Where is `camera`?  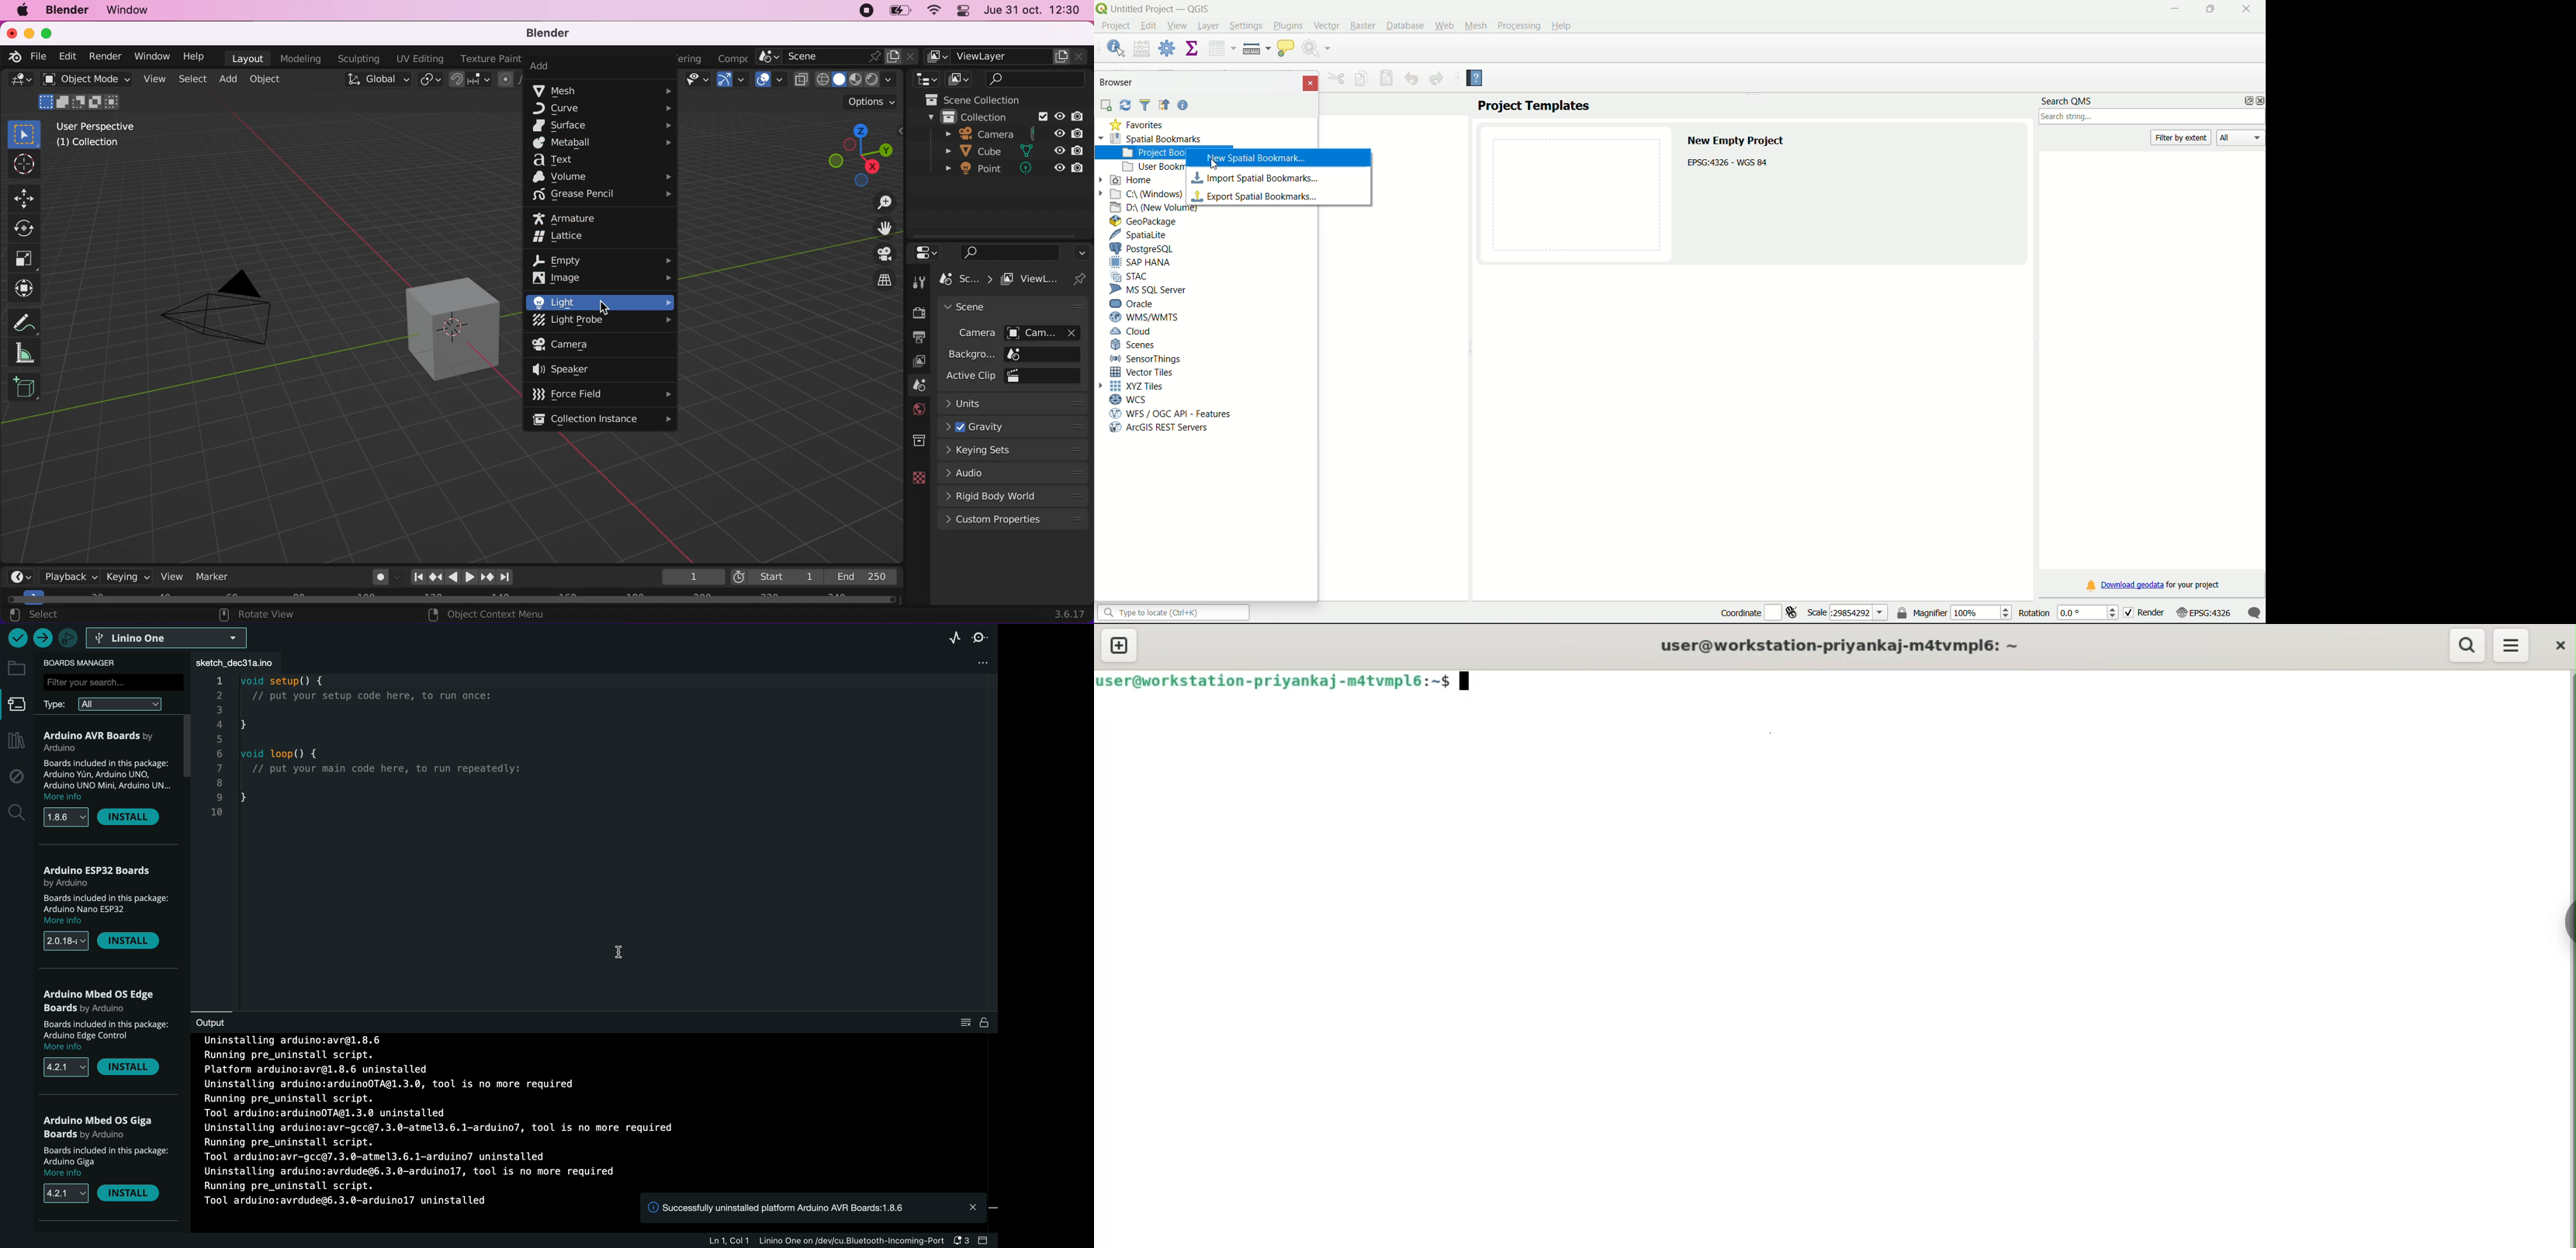
camera is located at coordinates (1049, 333).